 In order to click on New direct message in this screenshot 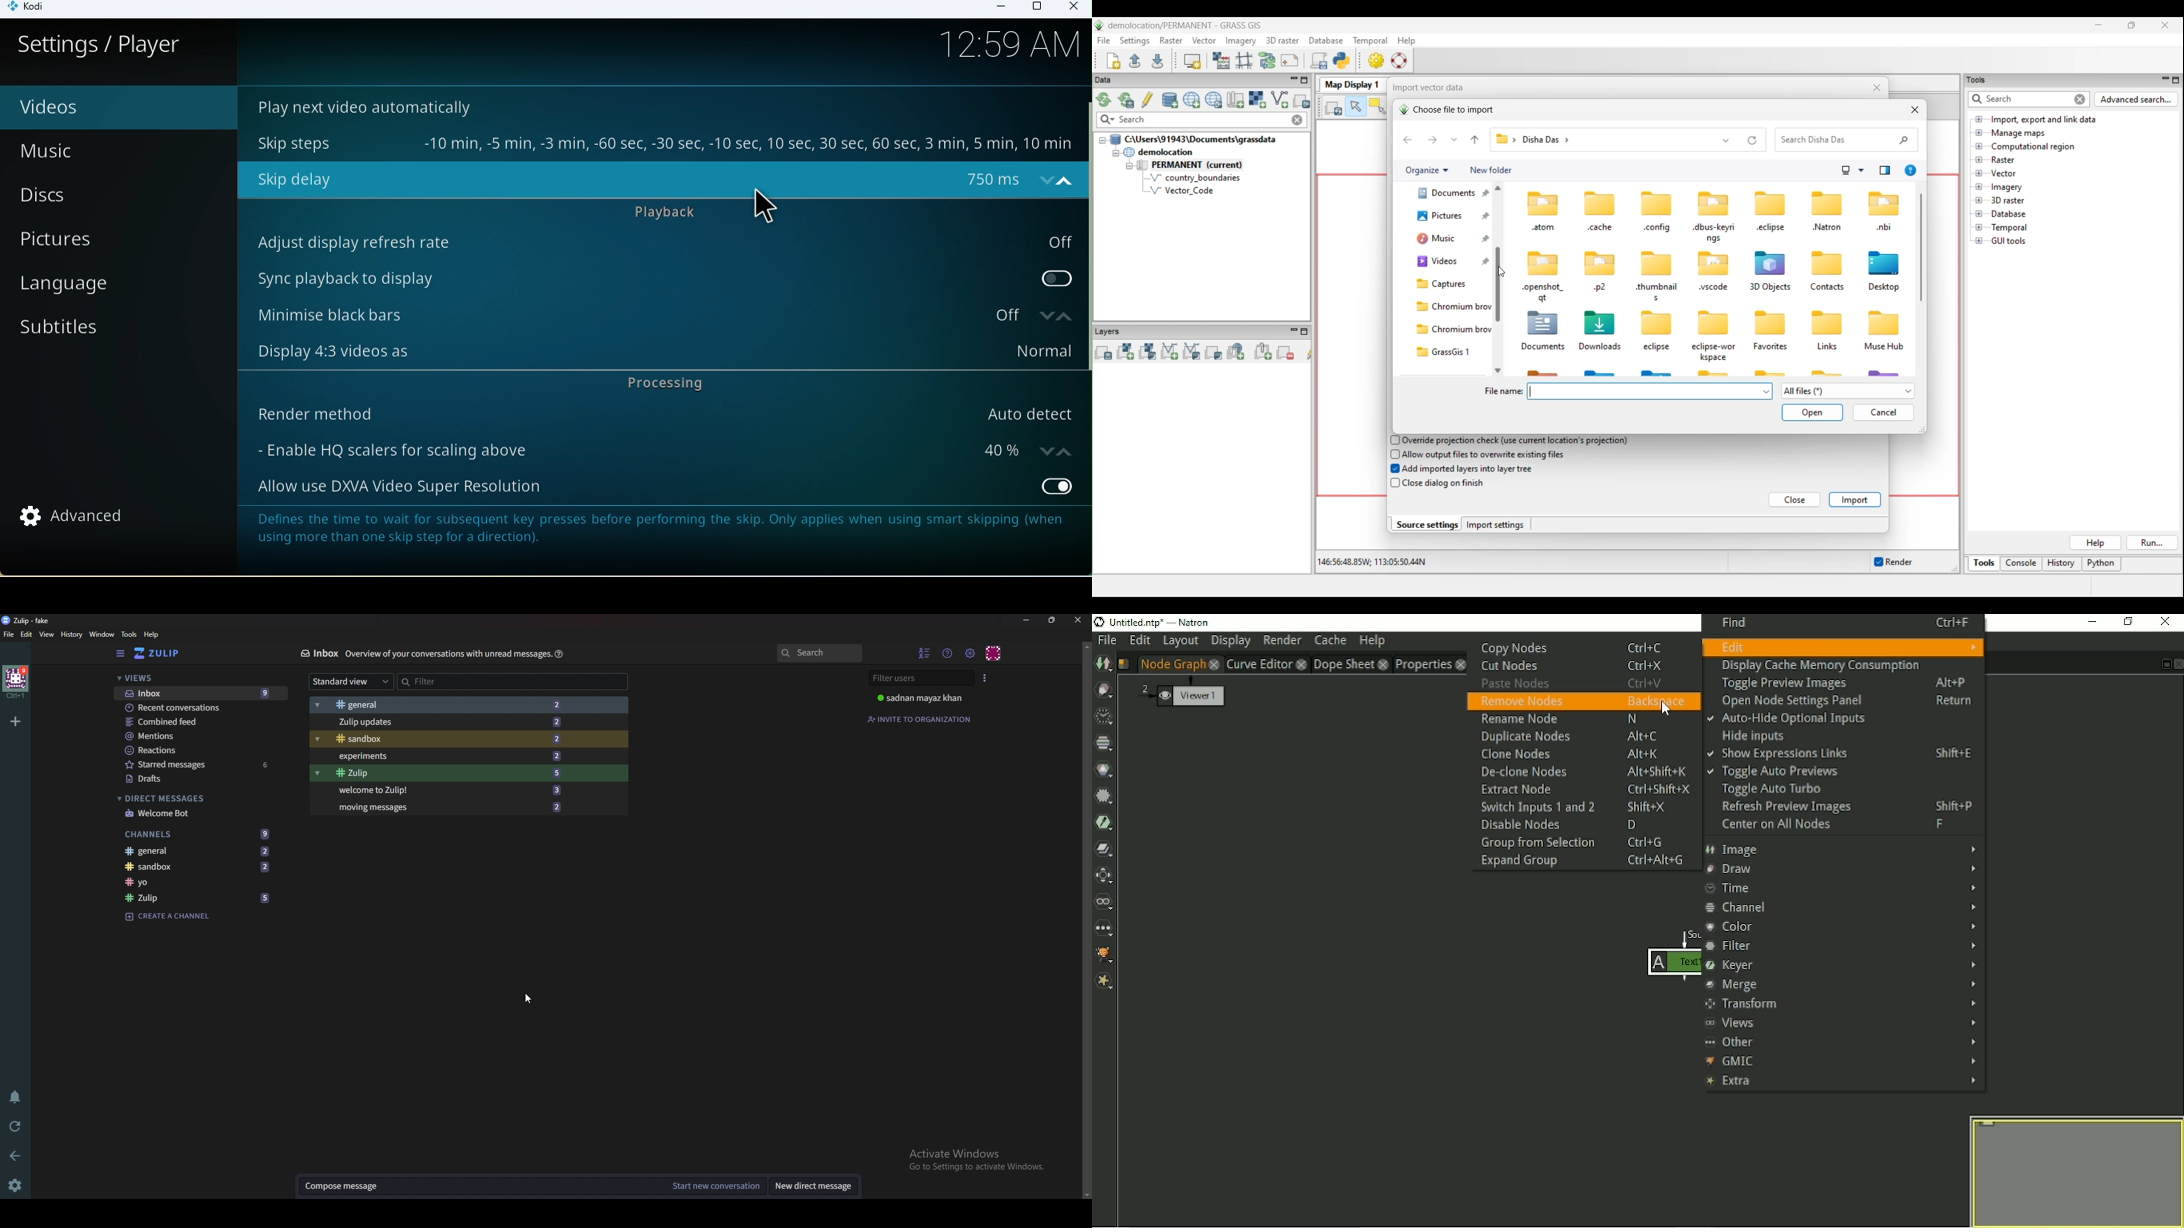, I will do `click(816, 1187)`.